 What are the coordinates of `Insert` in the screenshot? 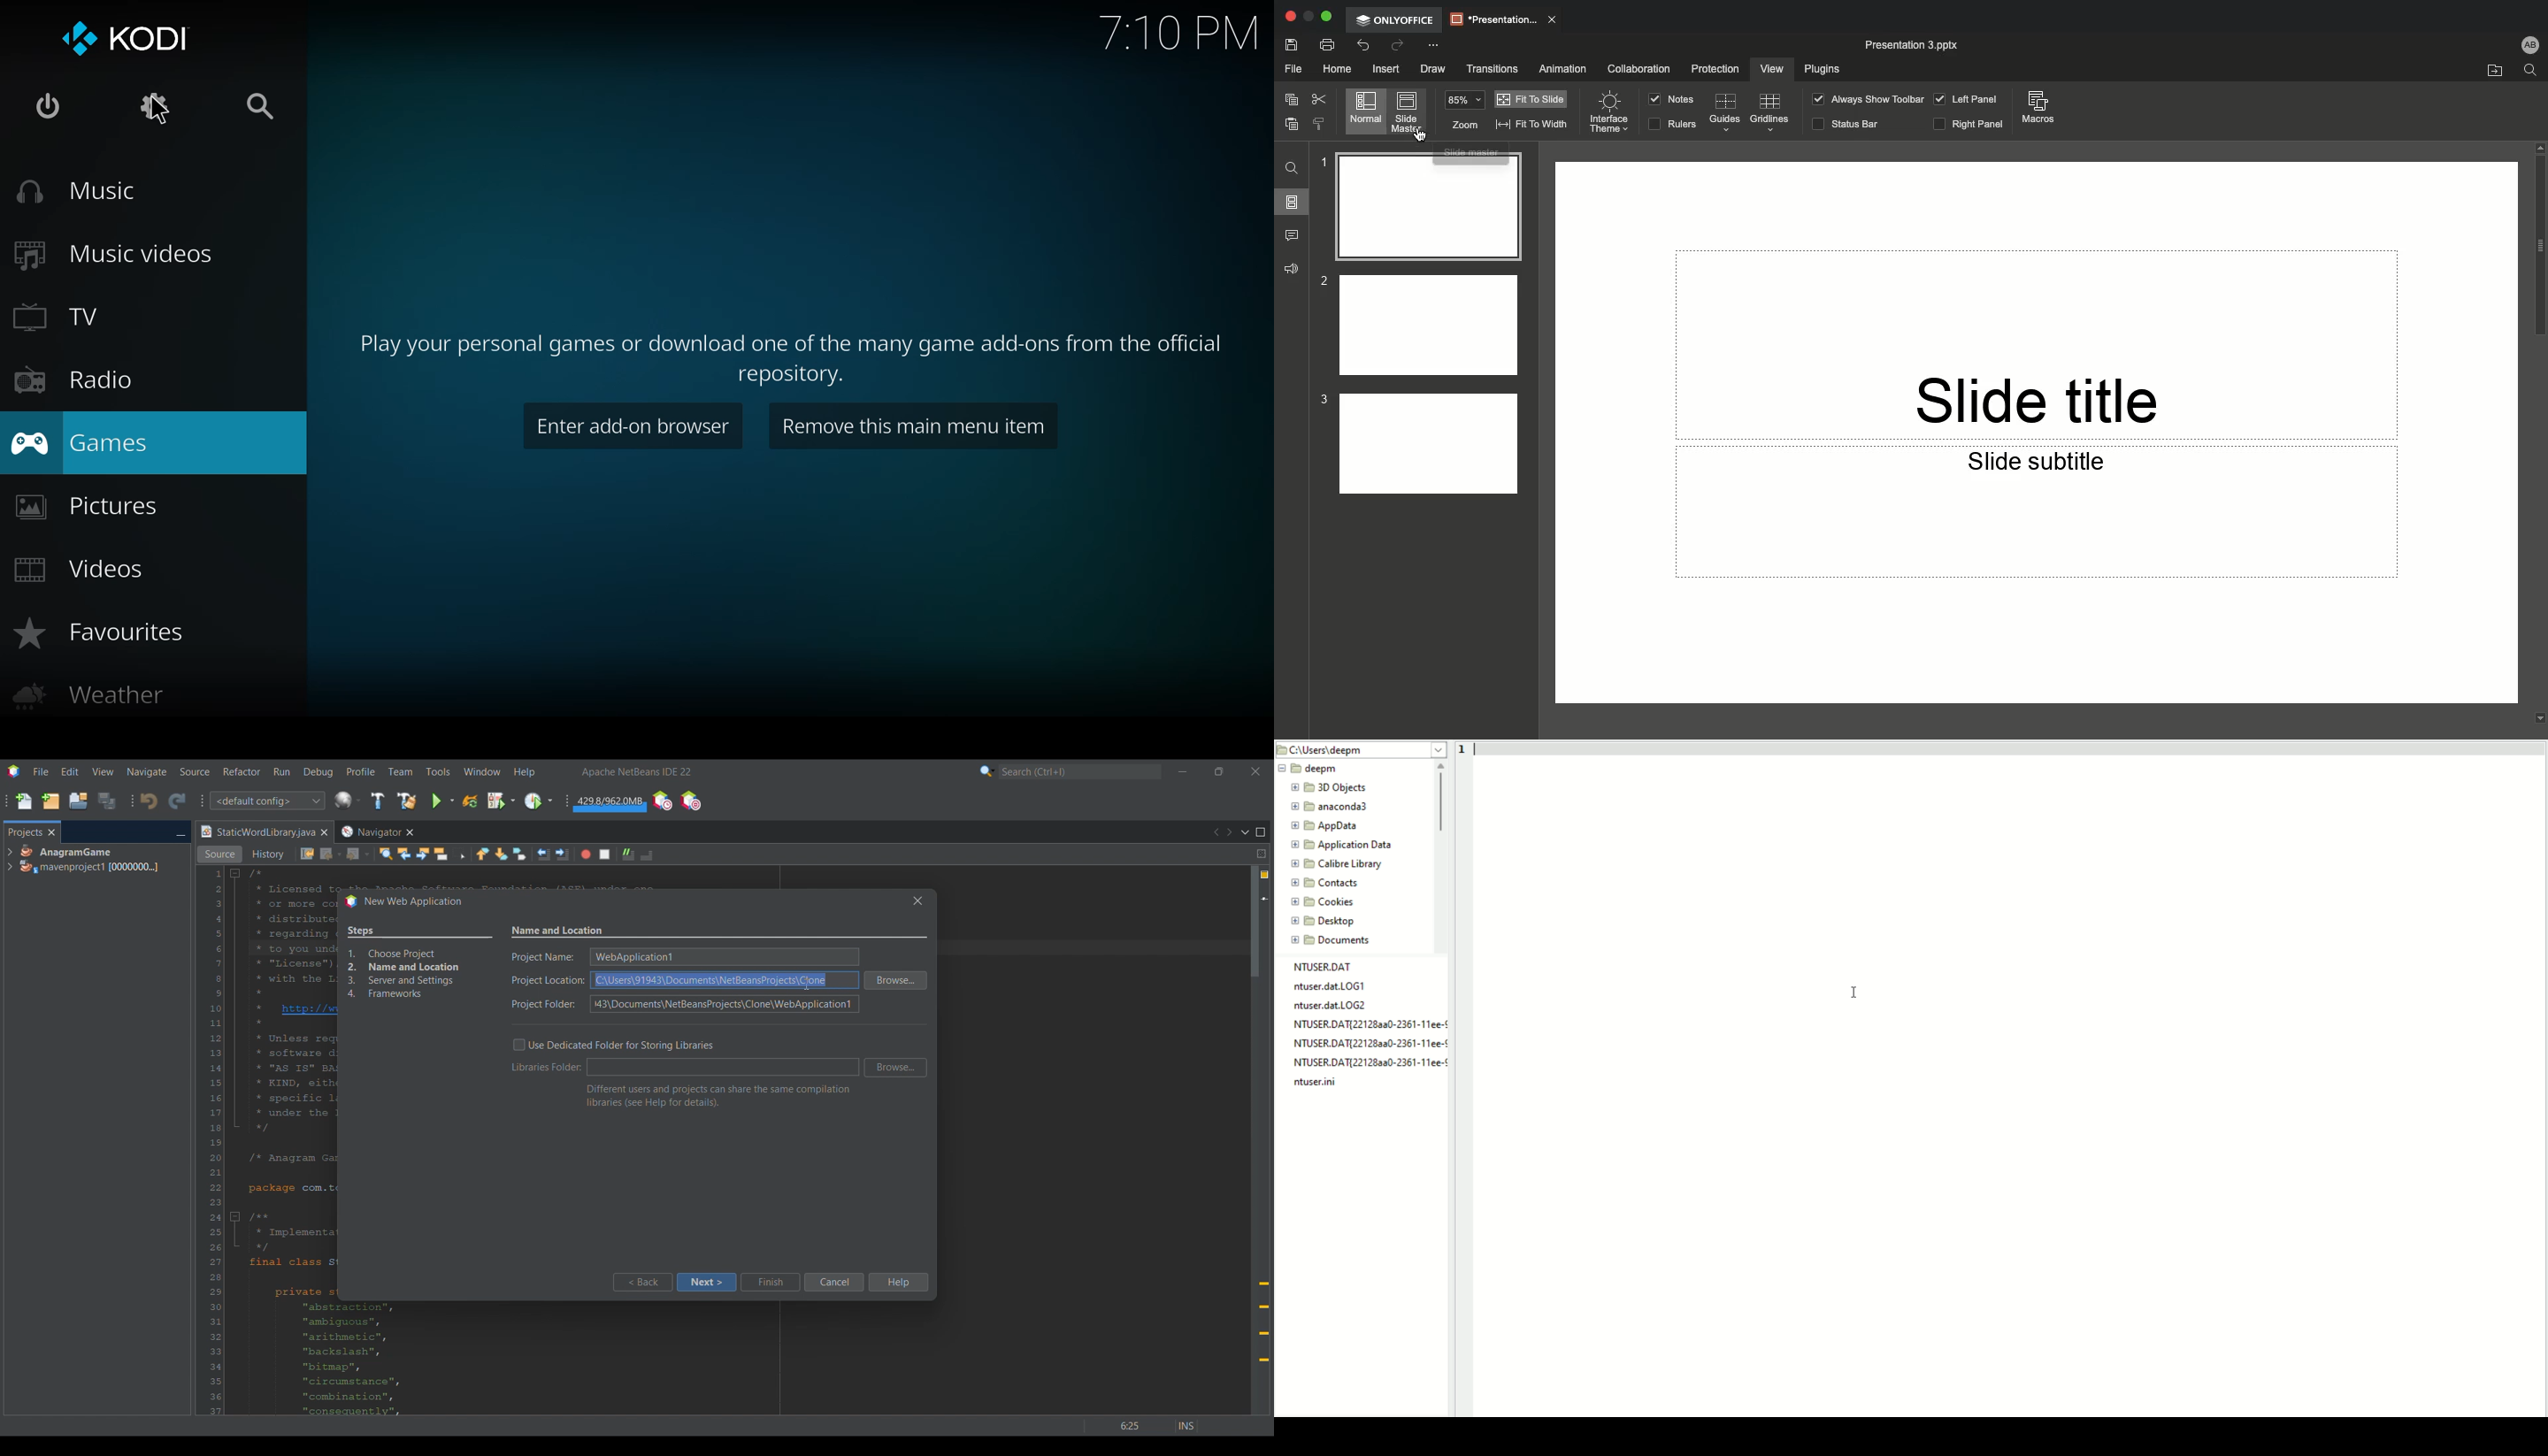 It's located at (1385, 67).